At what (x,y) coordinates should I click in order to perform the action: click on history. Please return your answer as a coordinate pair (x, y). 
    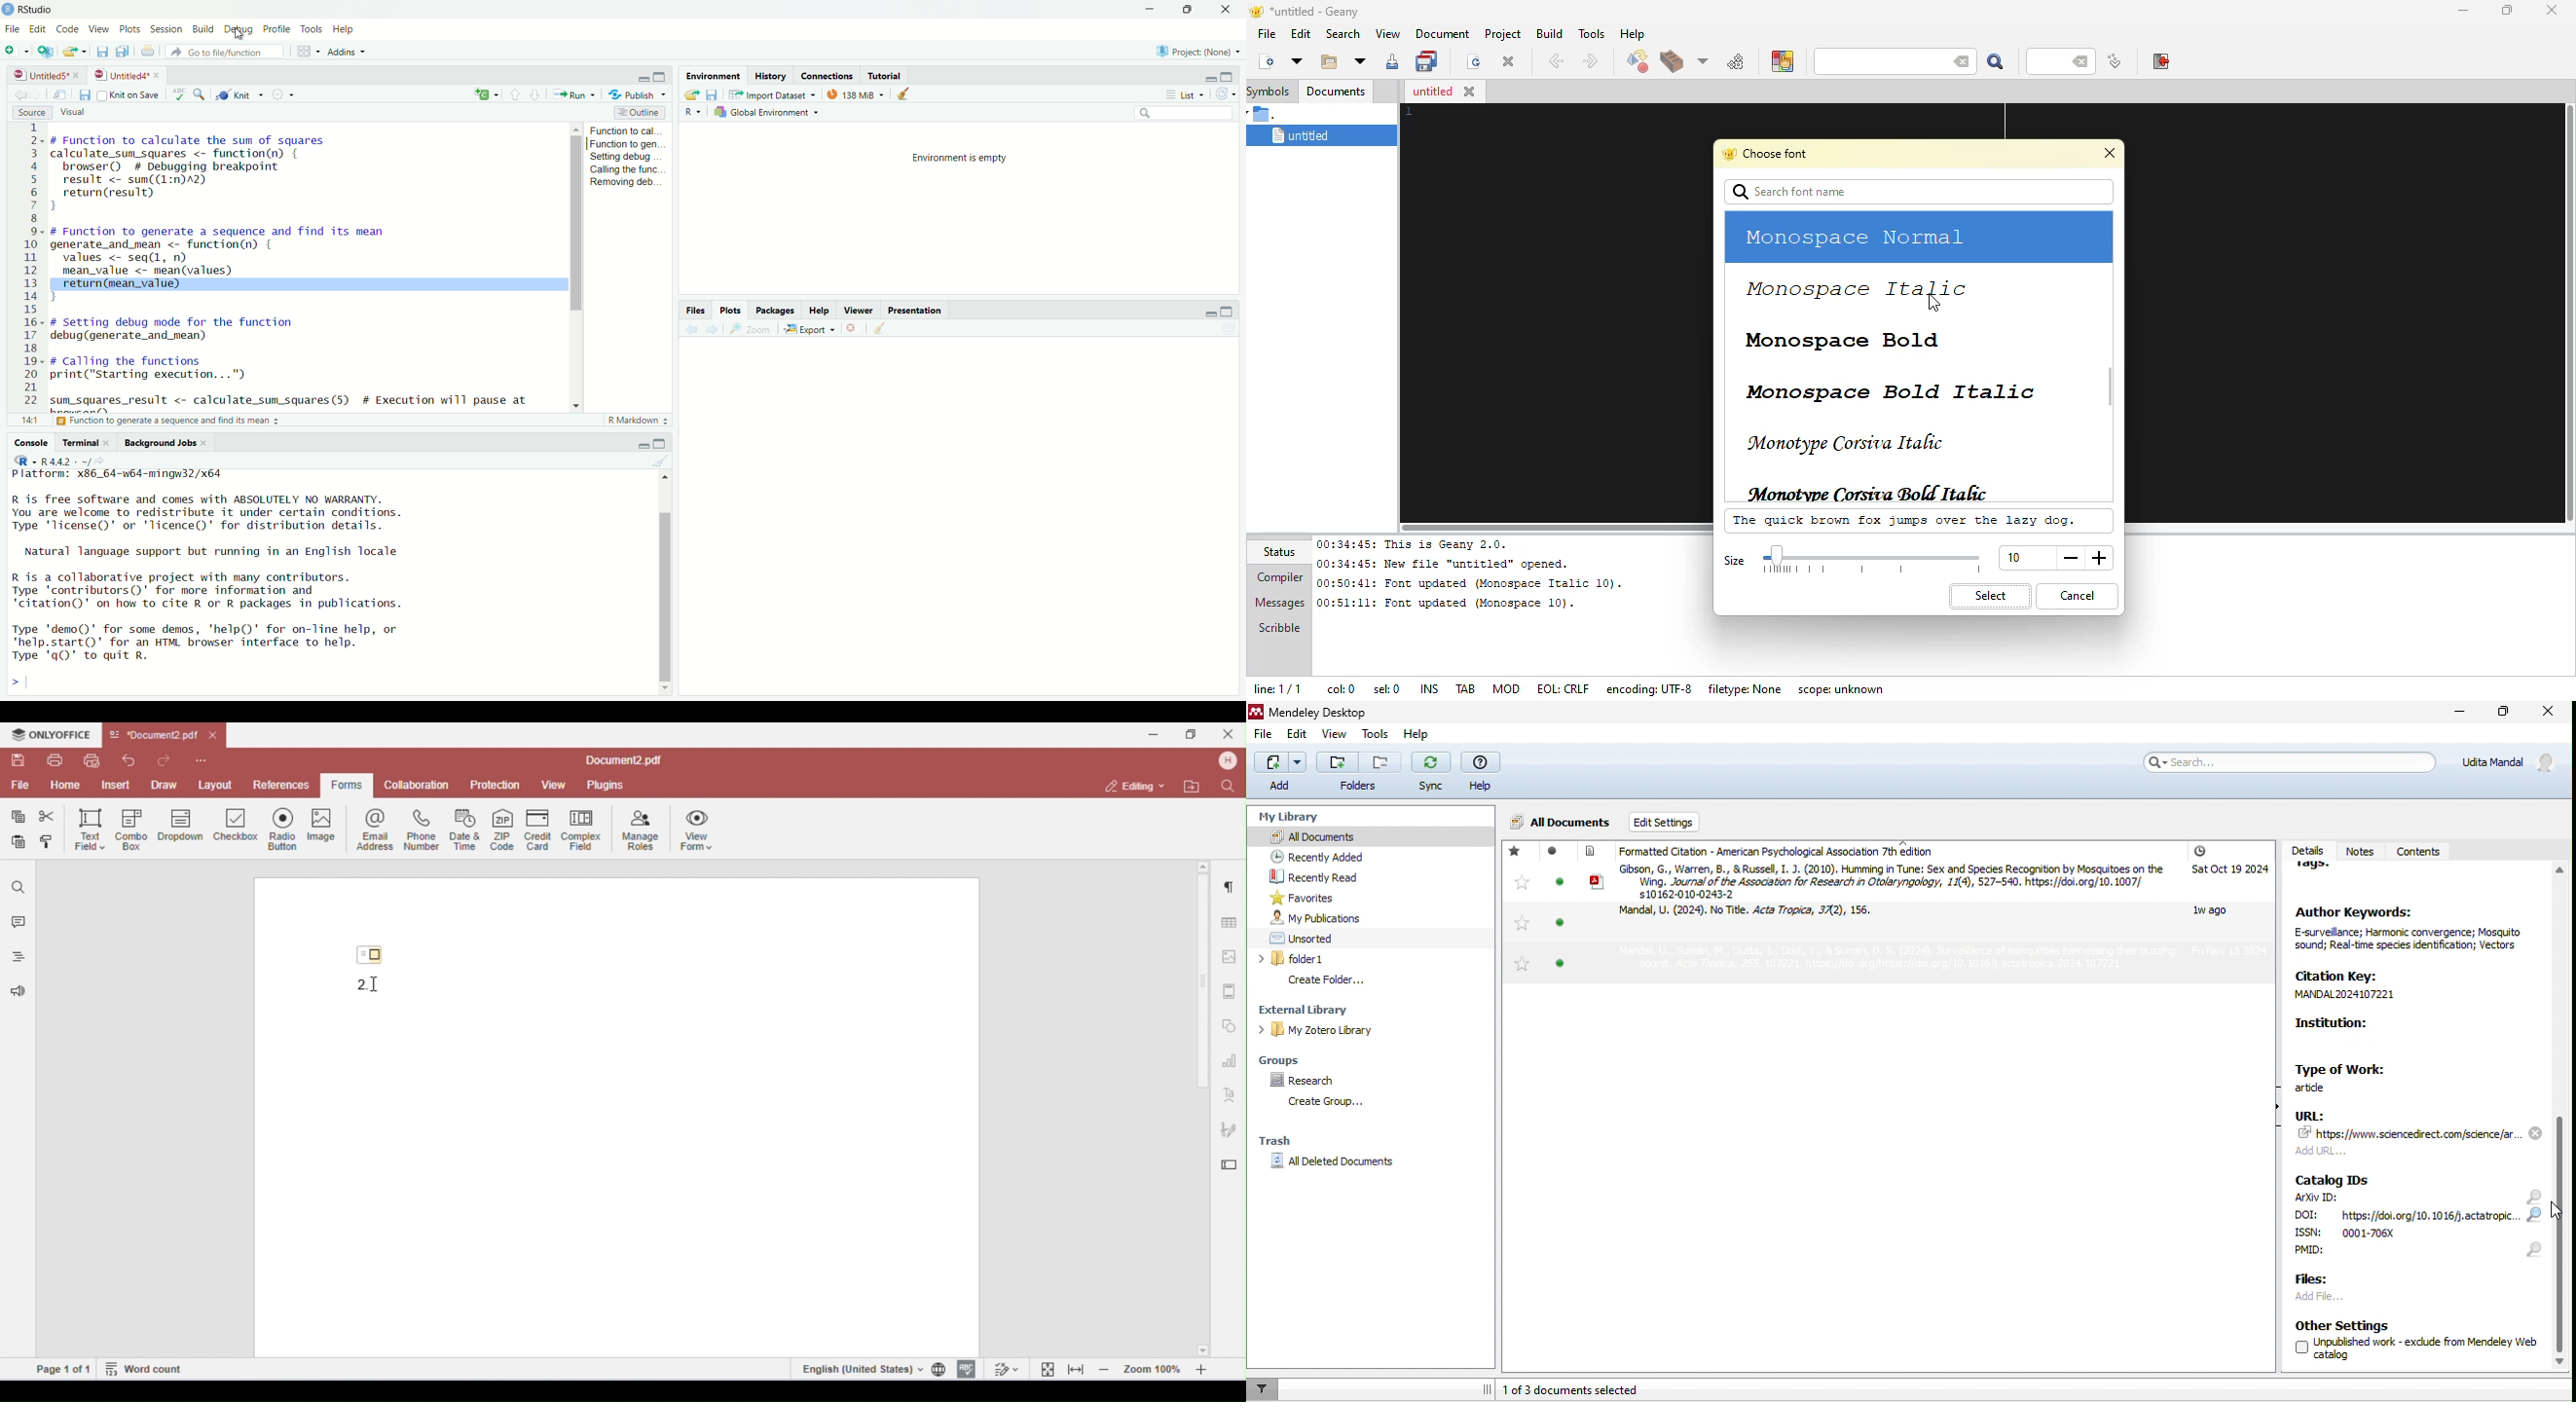
    Looking at the image, I should click on (768, 73).